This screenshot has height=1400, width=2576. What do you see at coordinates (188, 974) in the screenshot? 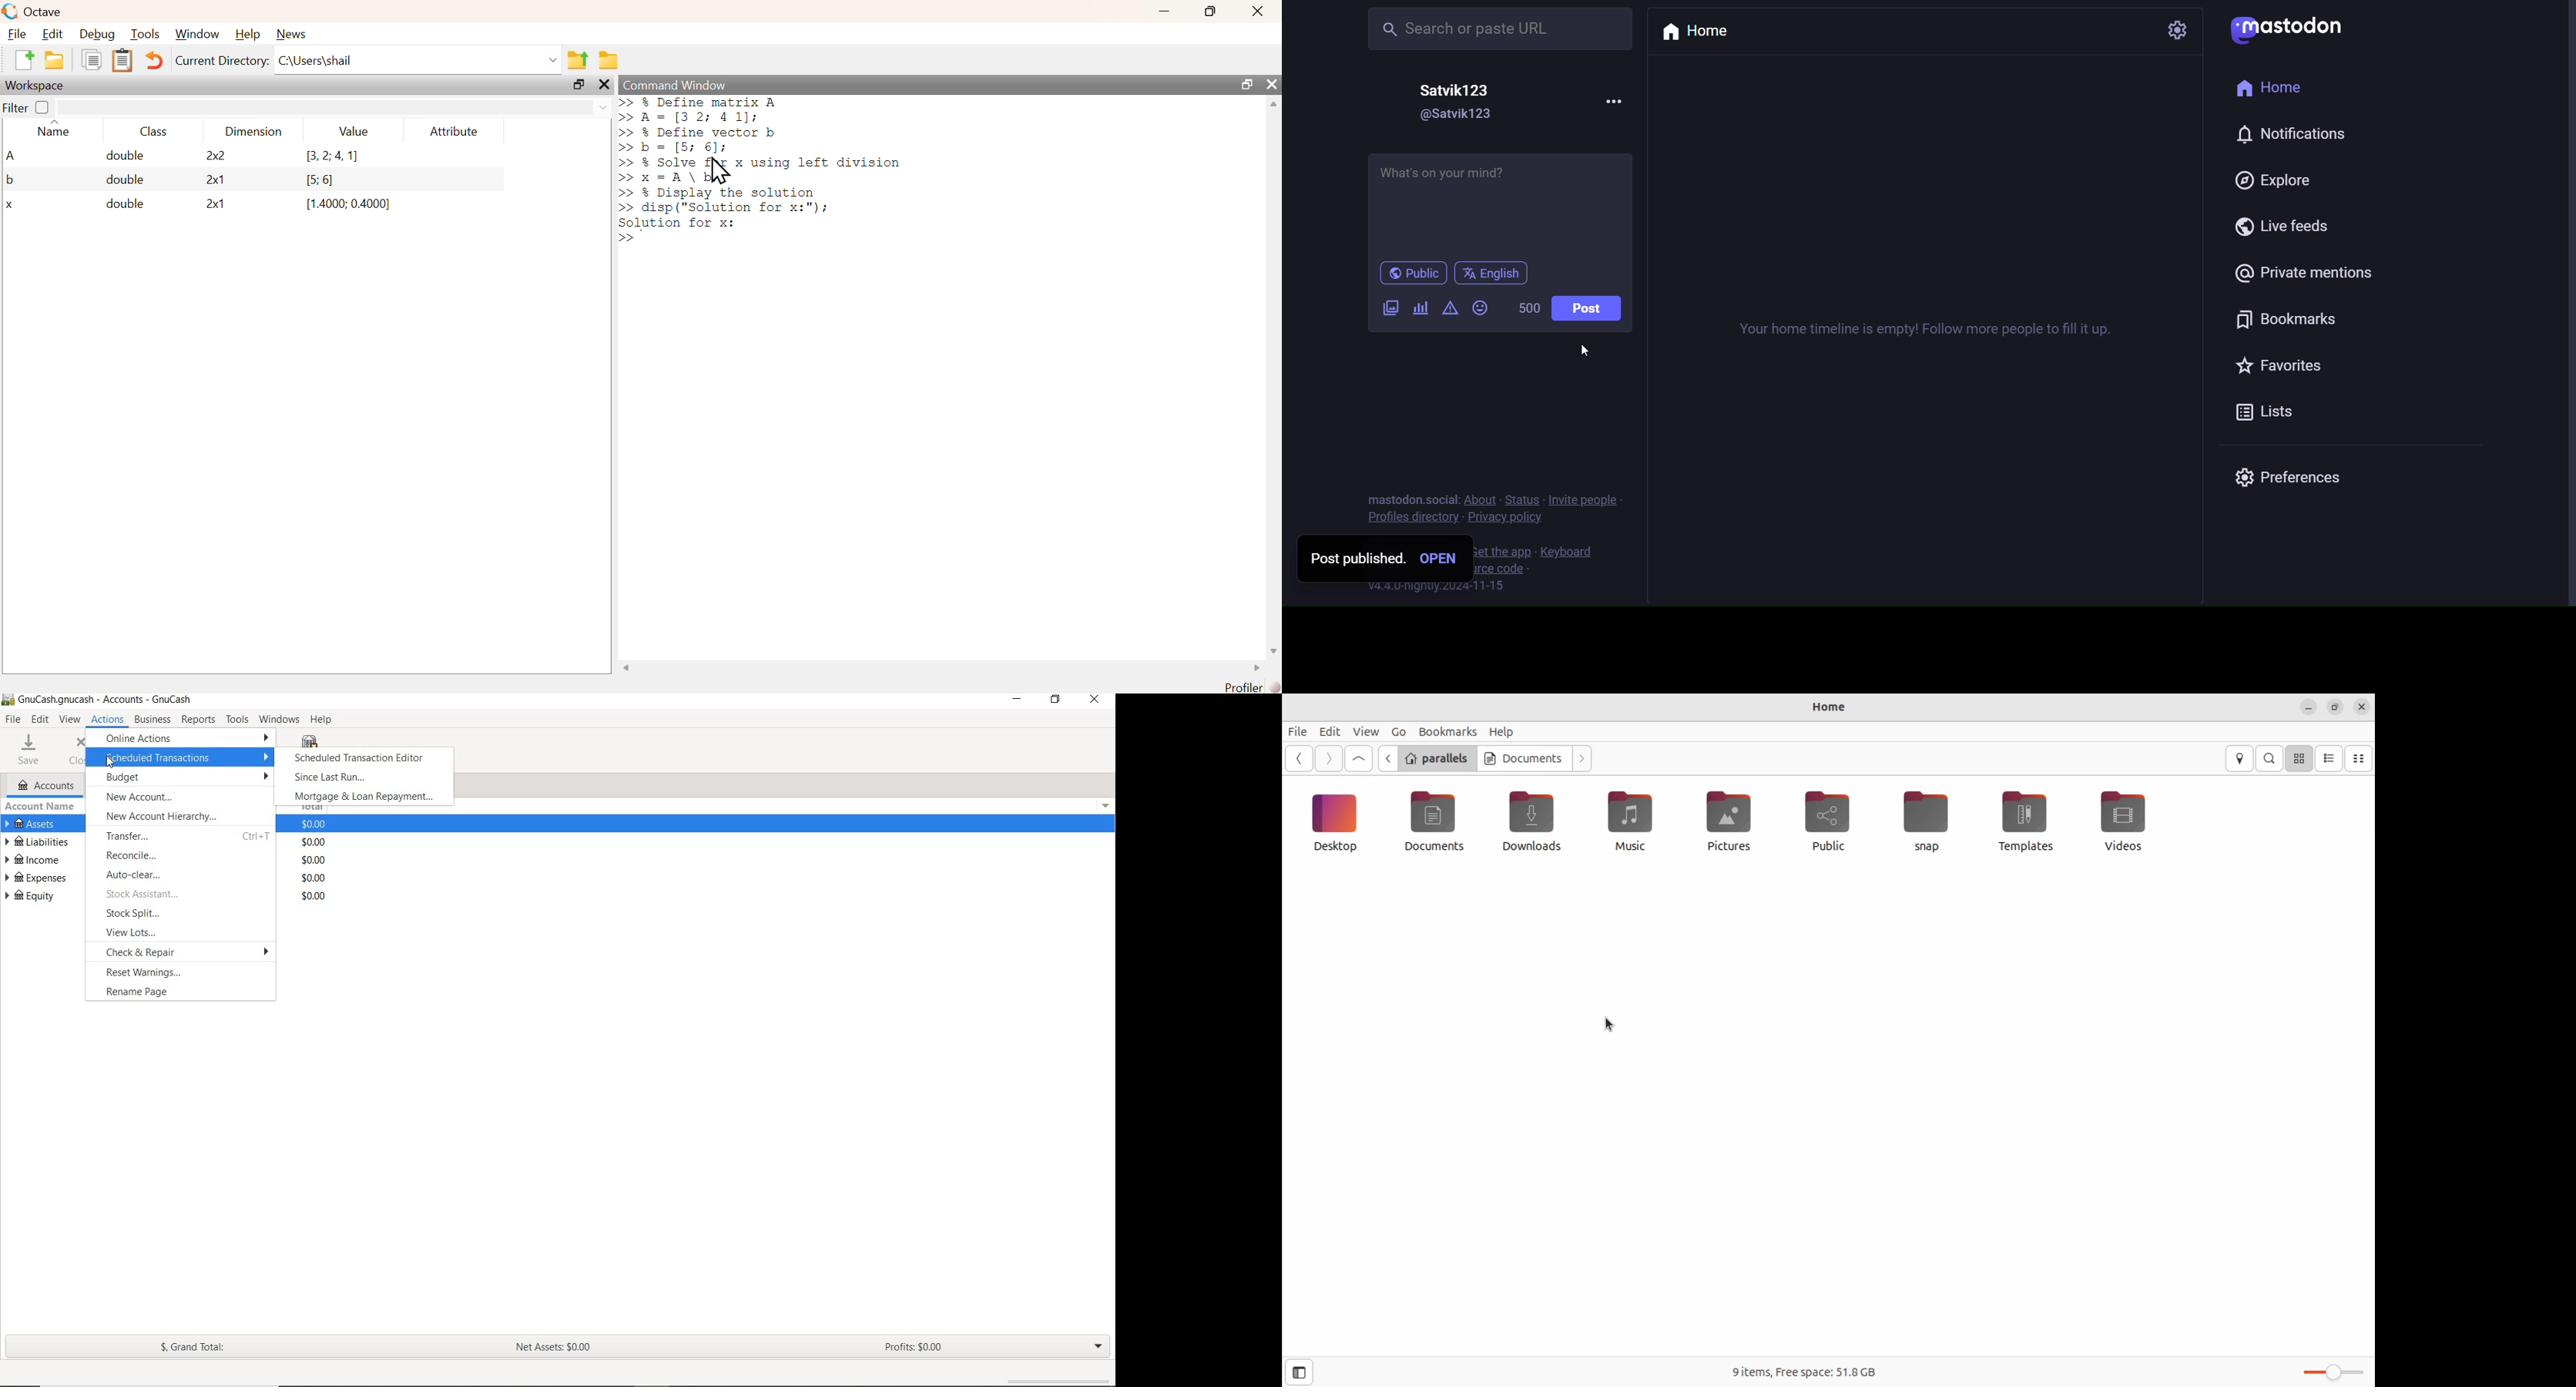
I see `RESET WARNINGS` at bounding box center [188, 974].